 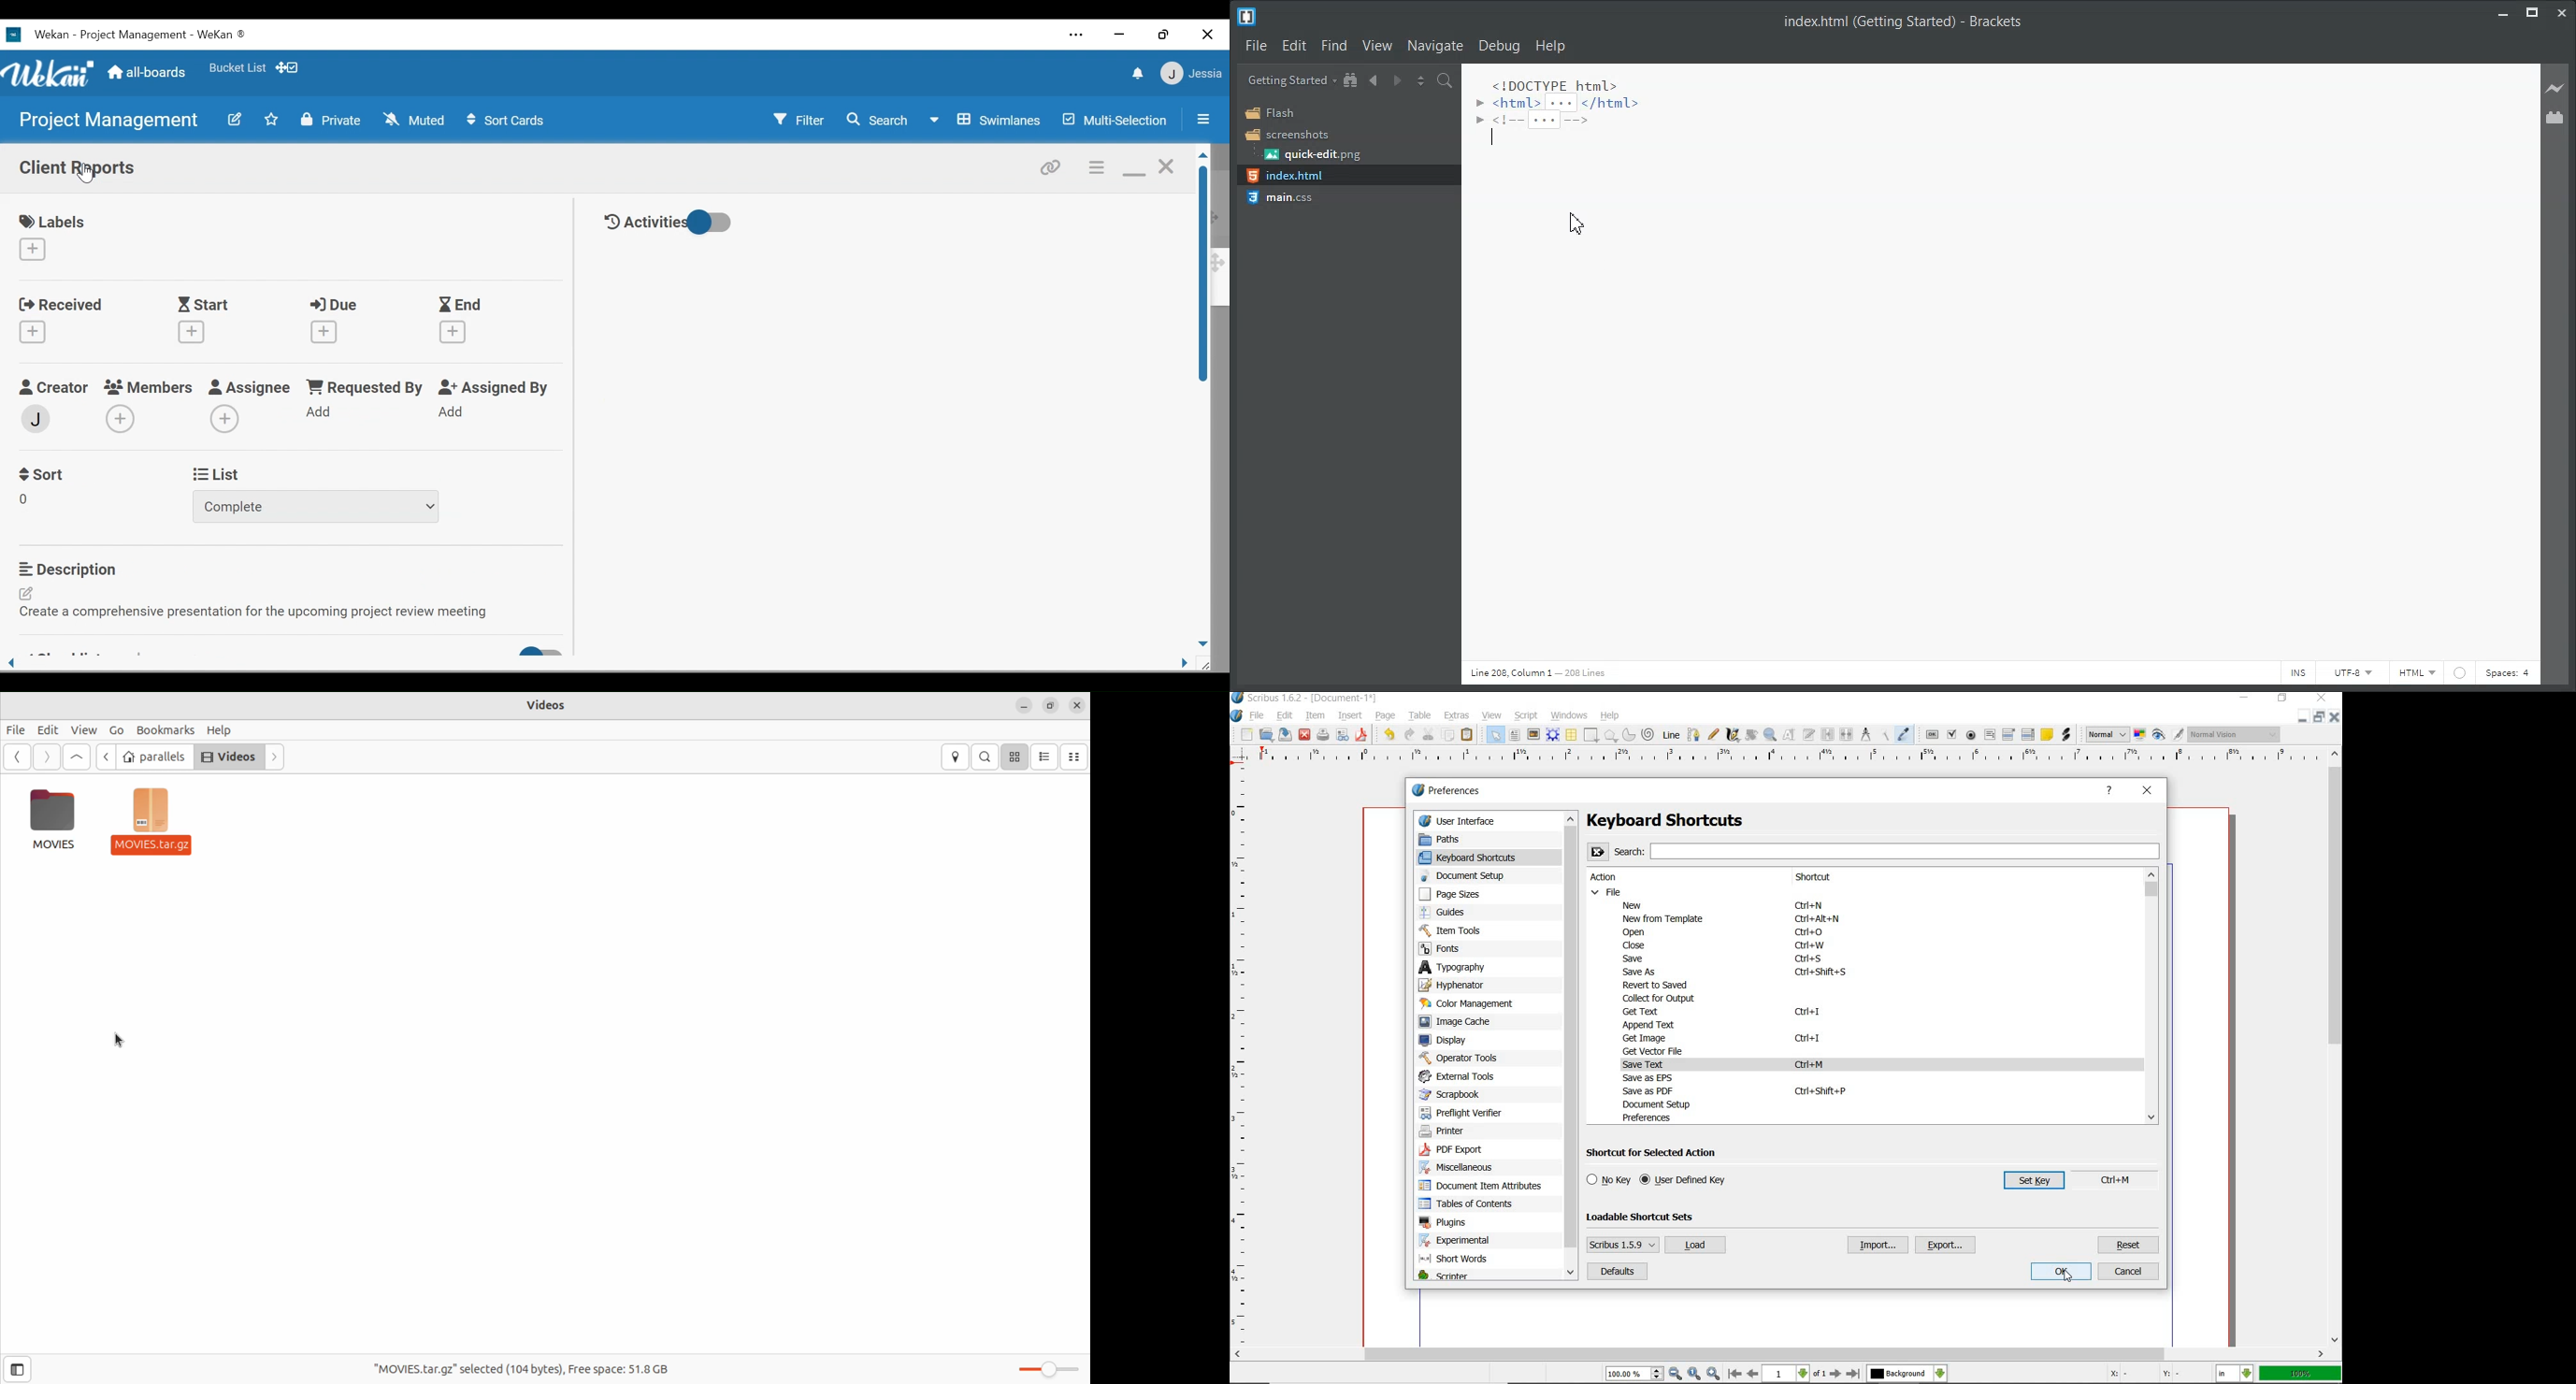 I want to click on index.html, so click(x=1285, y=175).